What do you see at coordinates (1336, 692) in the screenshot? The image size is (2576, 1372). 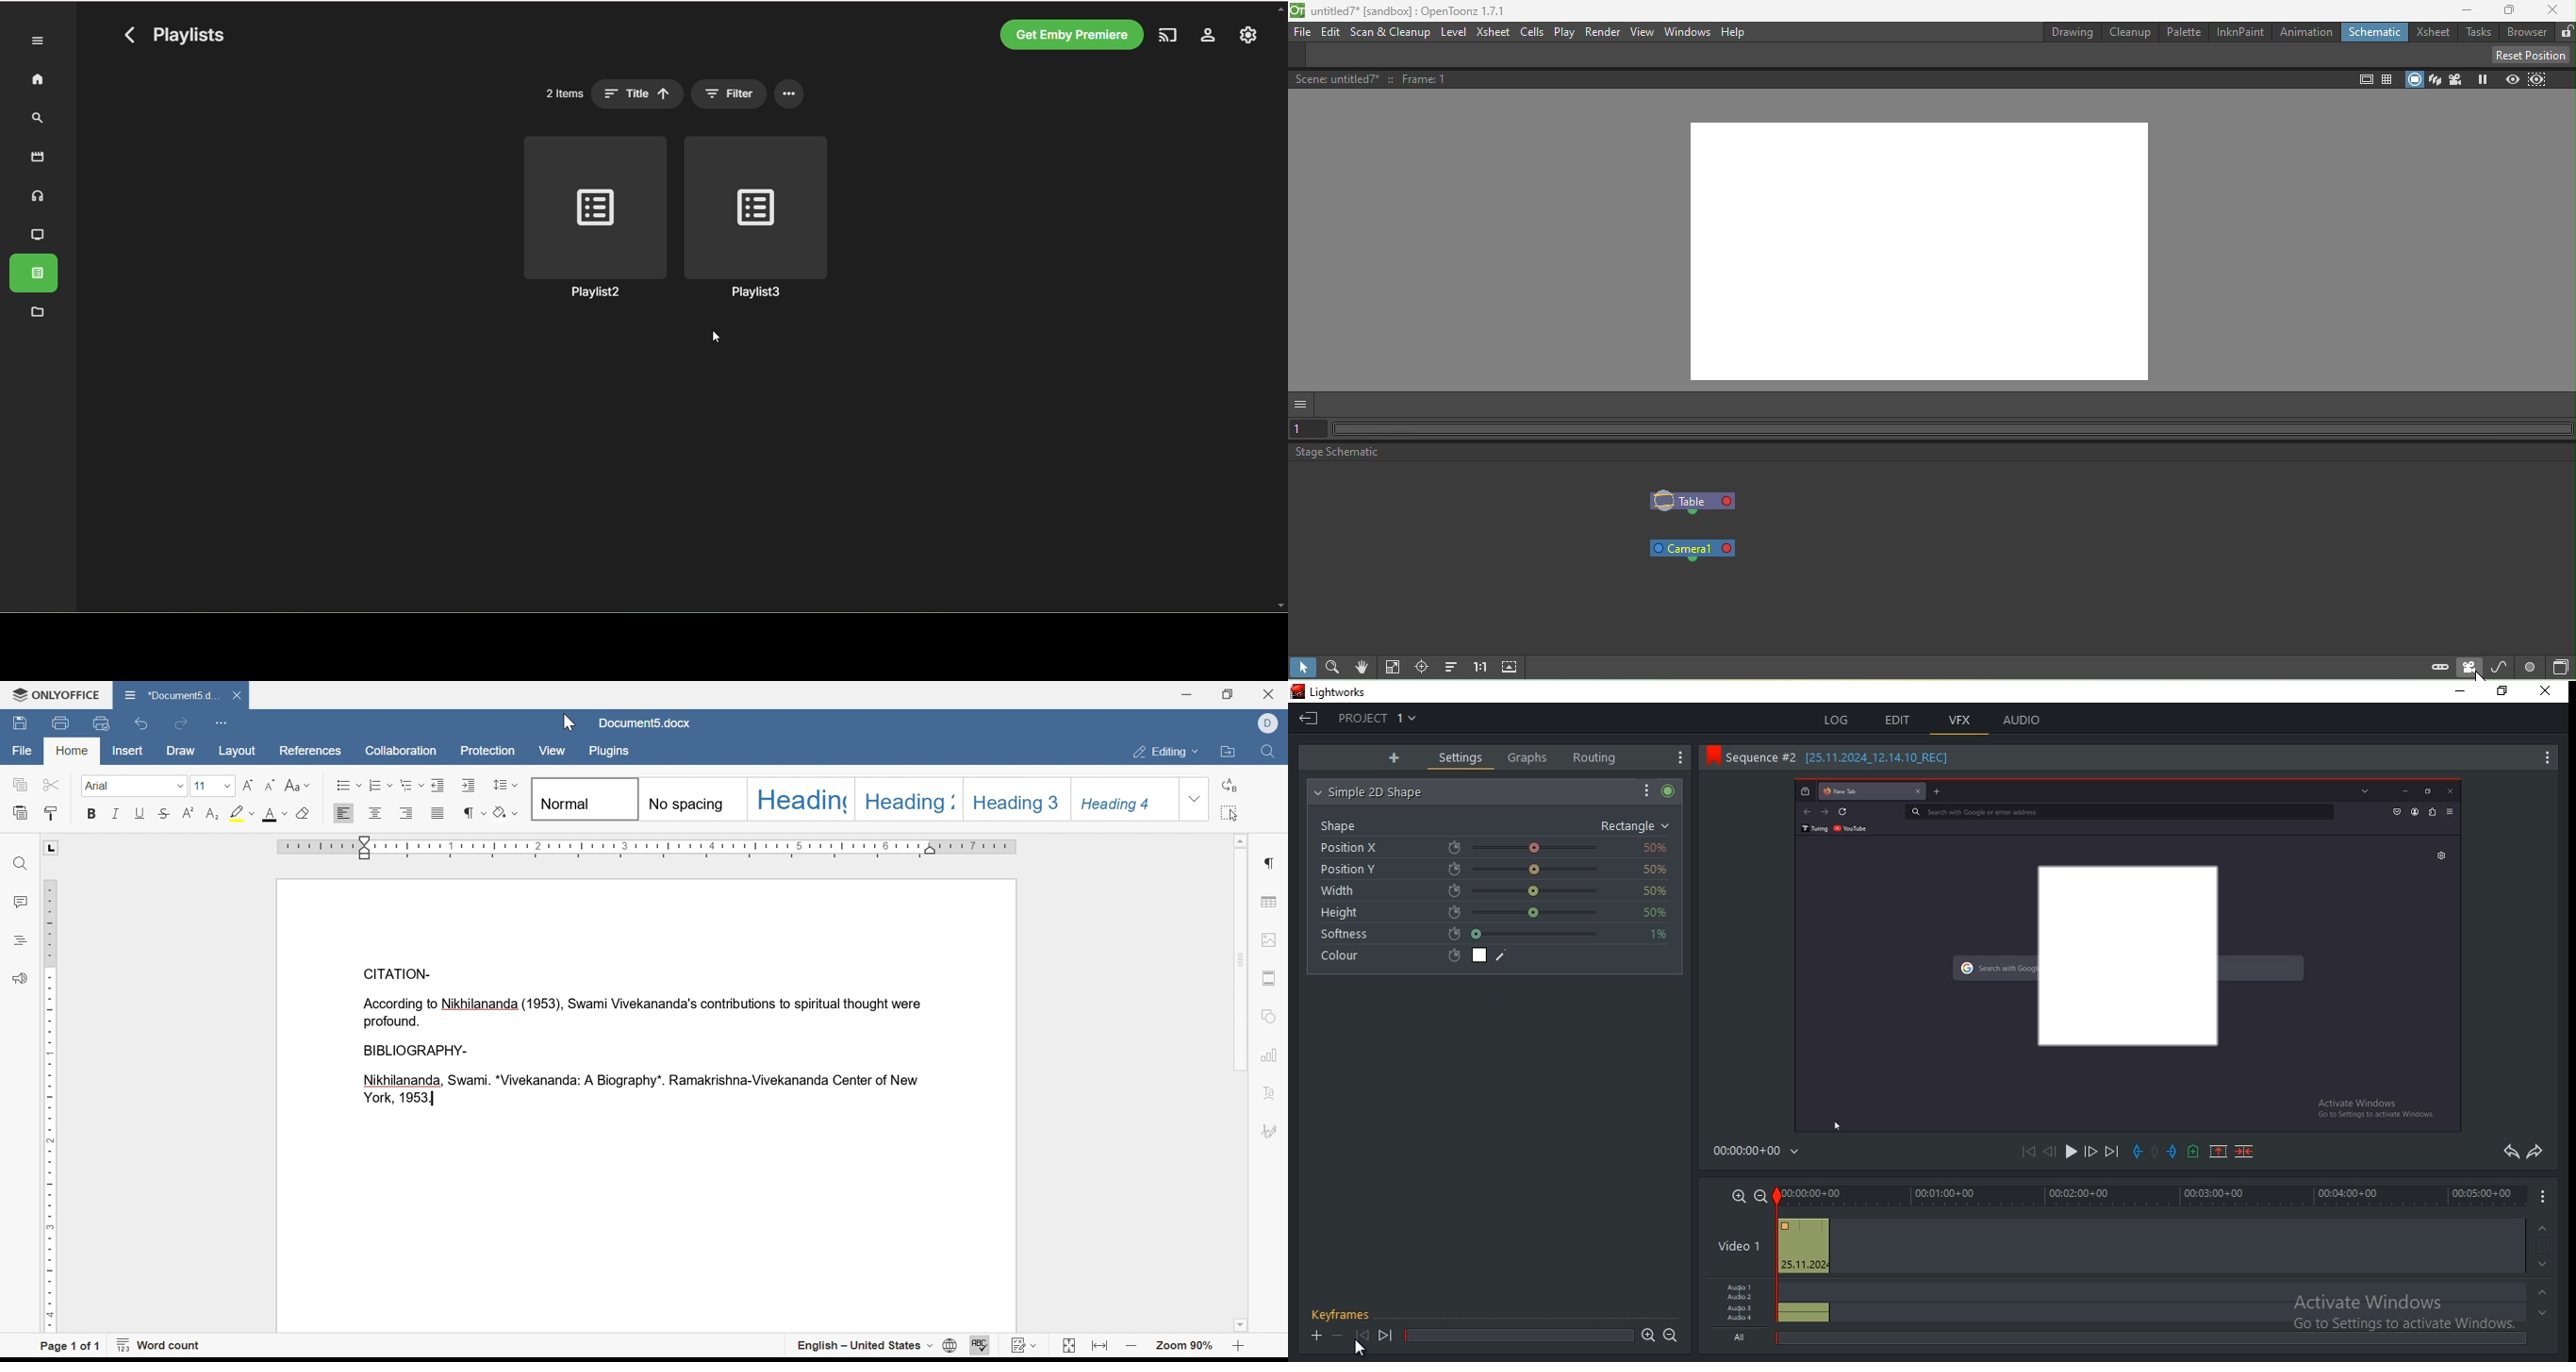 I see `app title` at bounding box center [1336, 692].